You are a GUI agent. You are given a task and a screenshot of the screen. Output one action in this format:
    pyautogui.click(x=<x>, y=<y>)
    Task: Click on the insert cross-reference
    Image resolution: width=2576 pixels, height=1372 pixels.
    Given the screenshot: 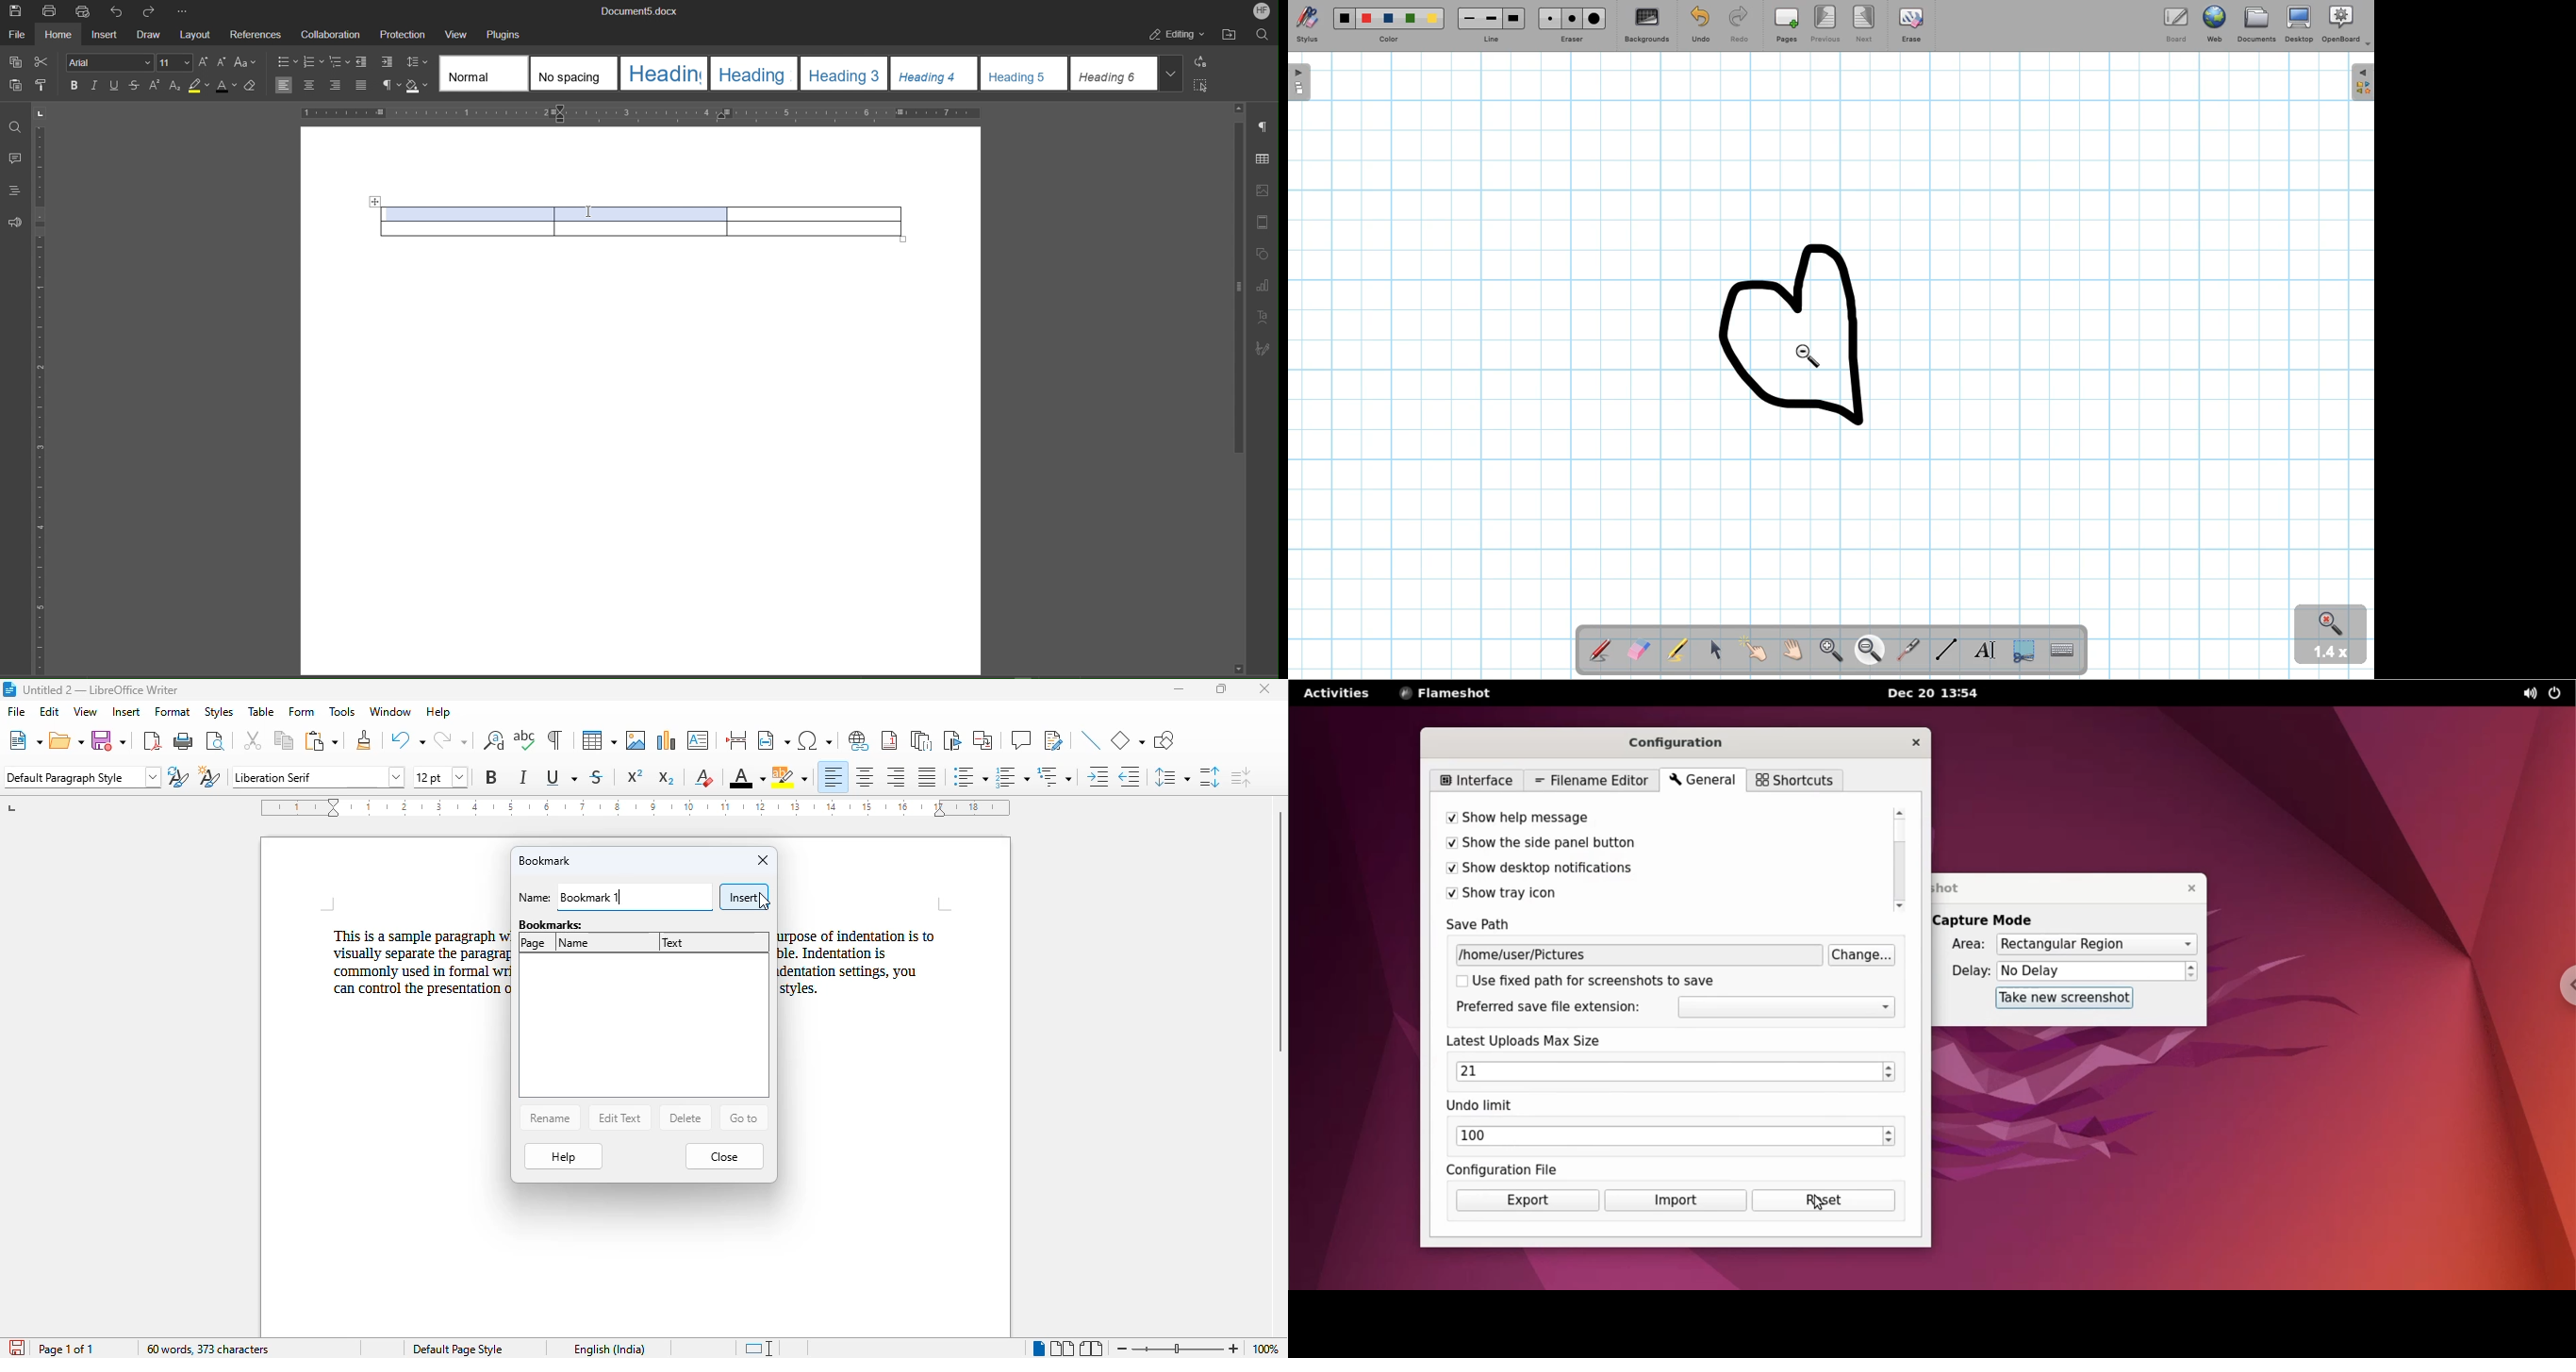 What is the action you would take?
    pyautogui.click(x=983, y=740)
    